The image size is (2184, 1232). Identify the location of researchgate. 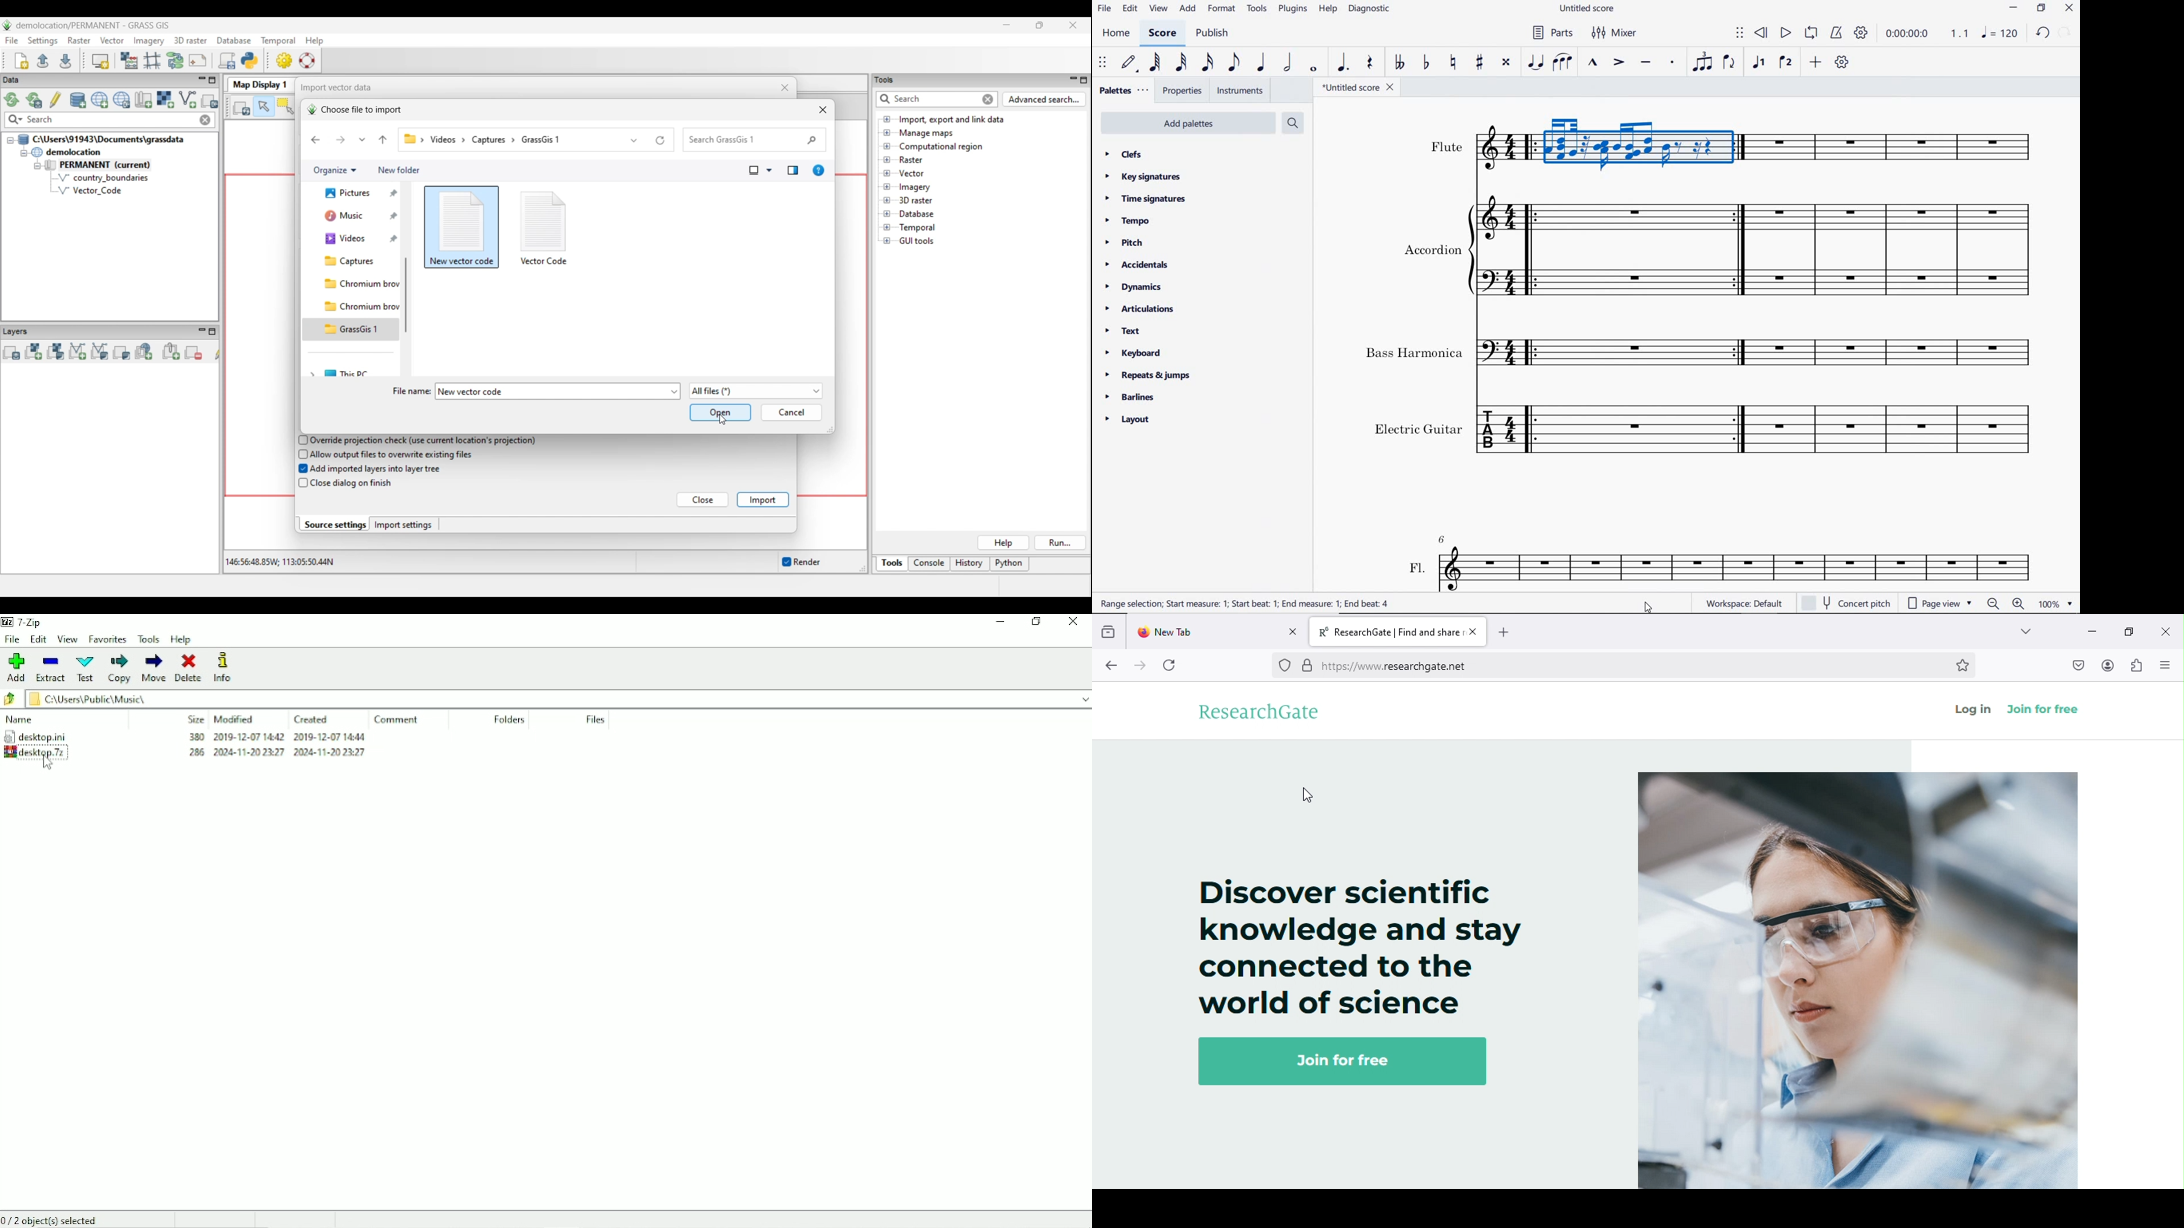
(1265, 712).